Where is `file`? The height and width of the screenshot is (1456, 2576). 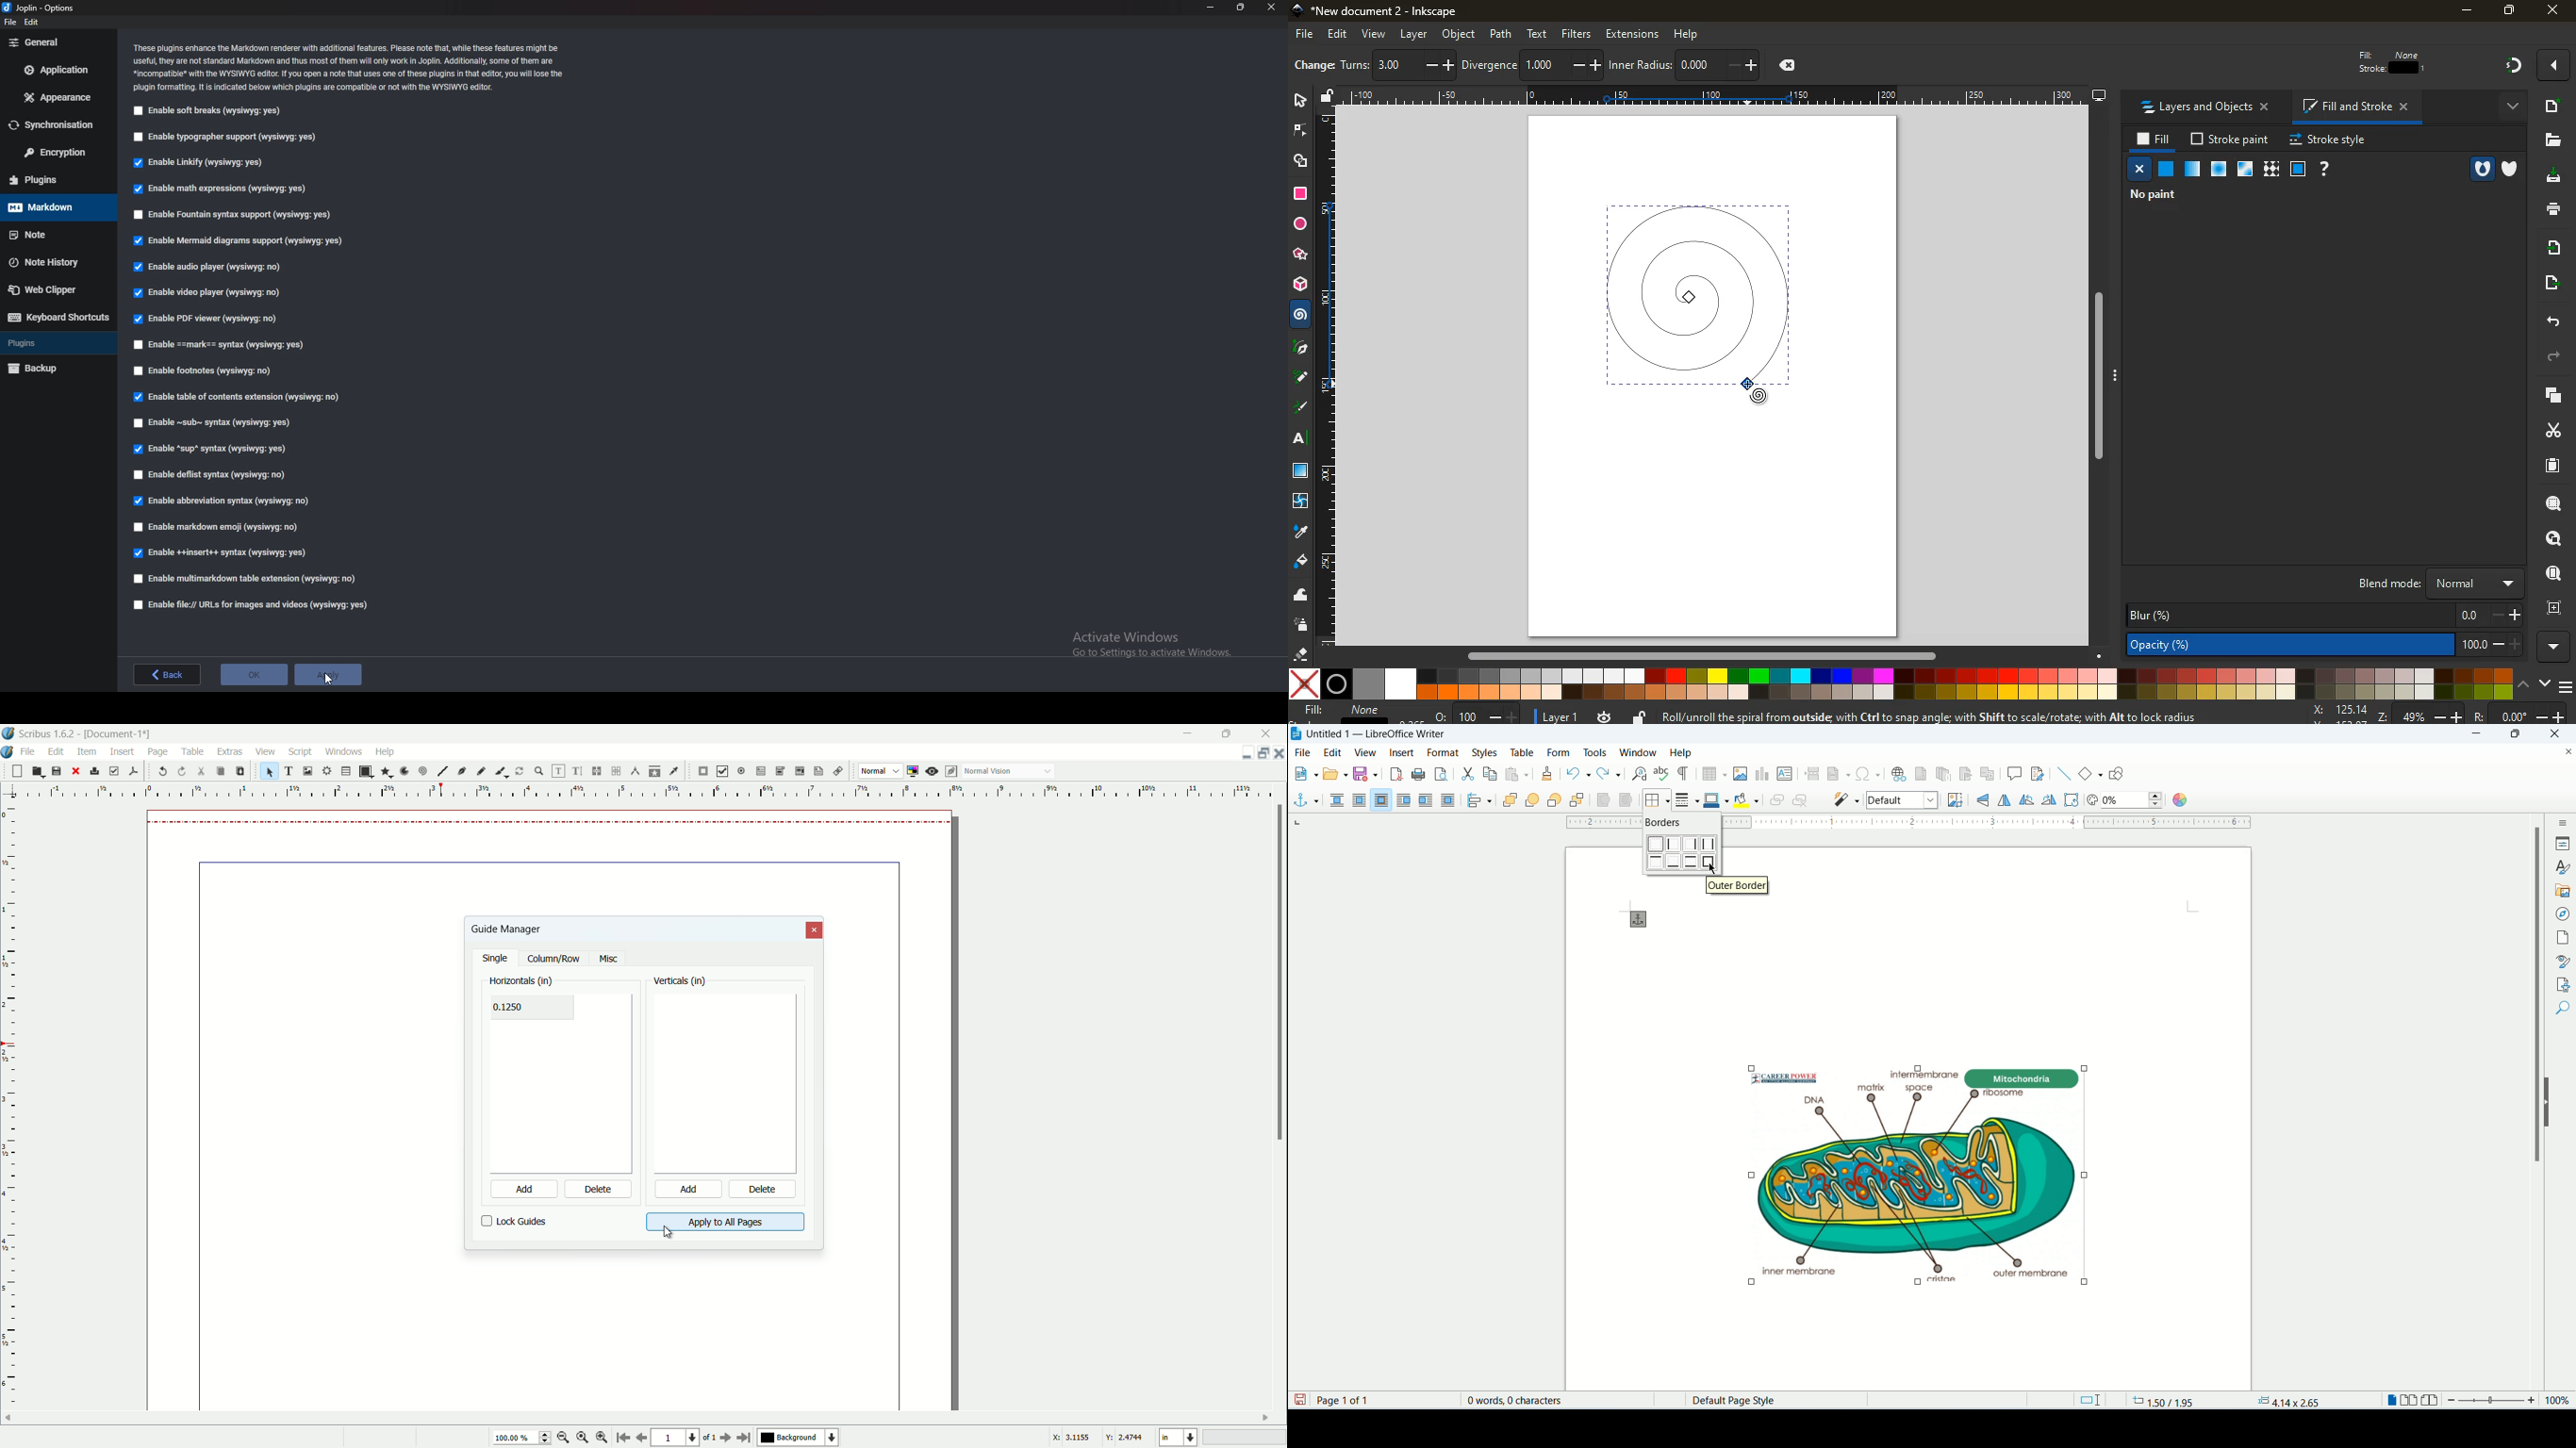
file is located at coordinates (11, 23).